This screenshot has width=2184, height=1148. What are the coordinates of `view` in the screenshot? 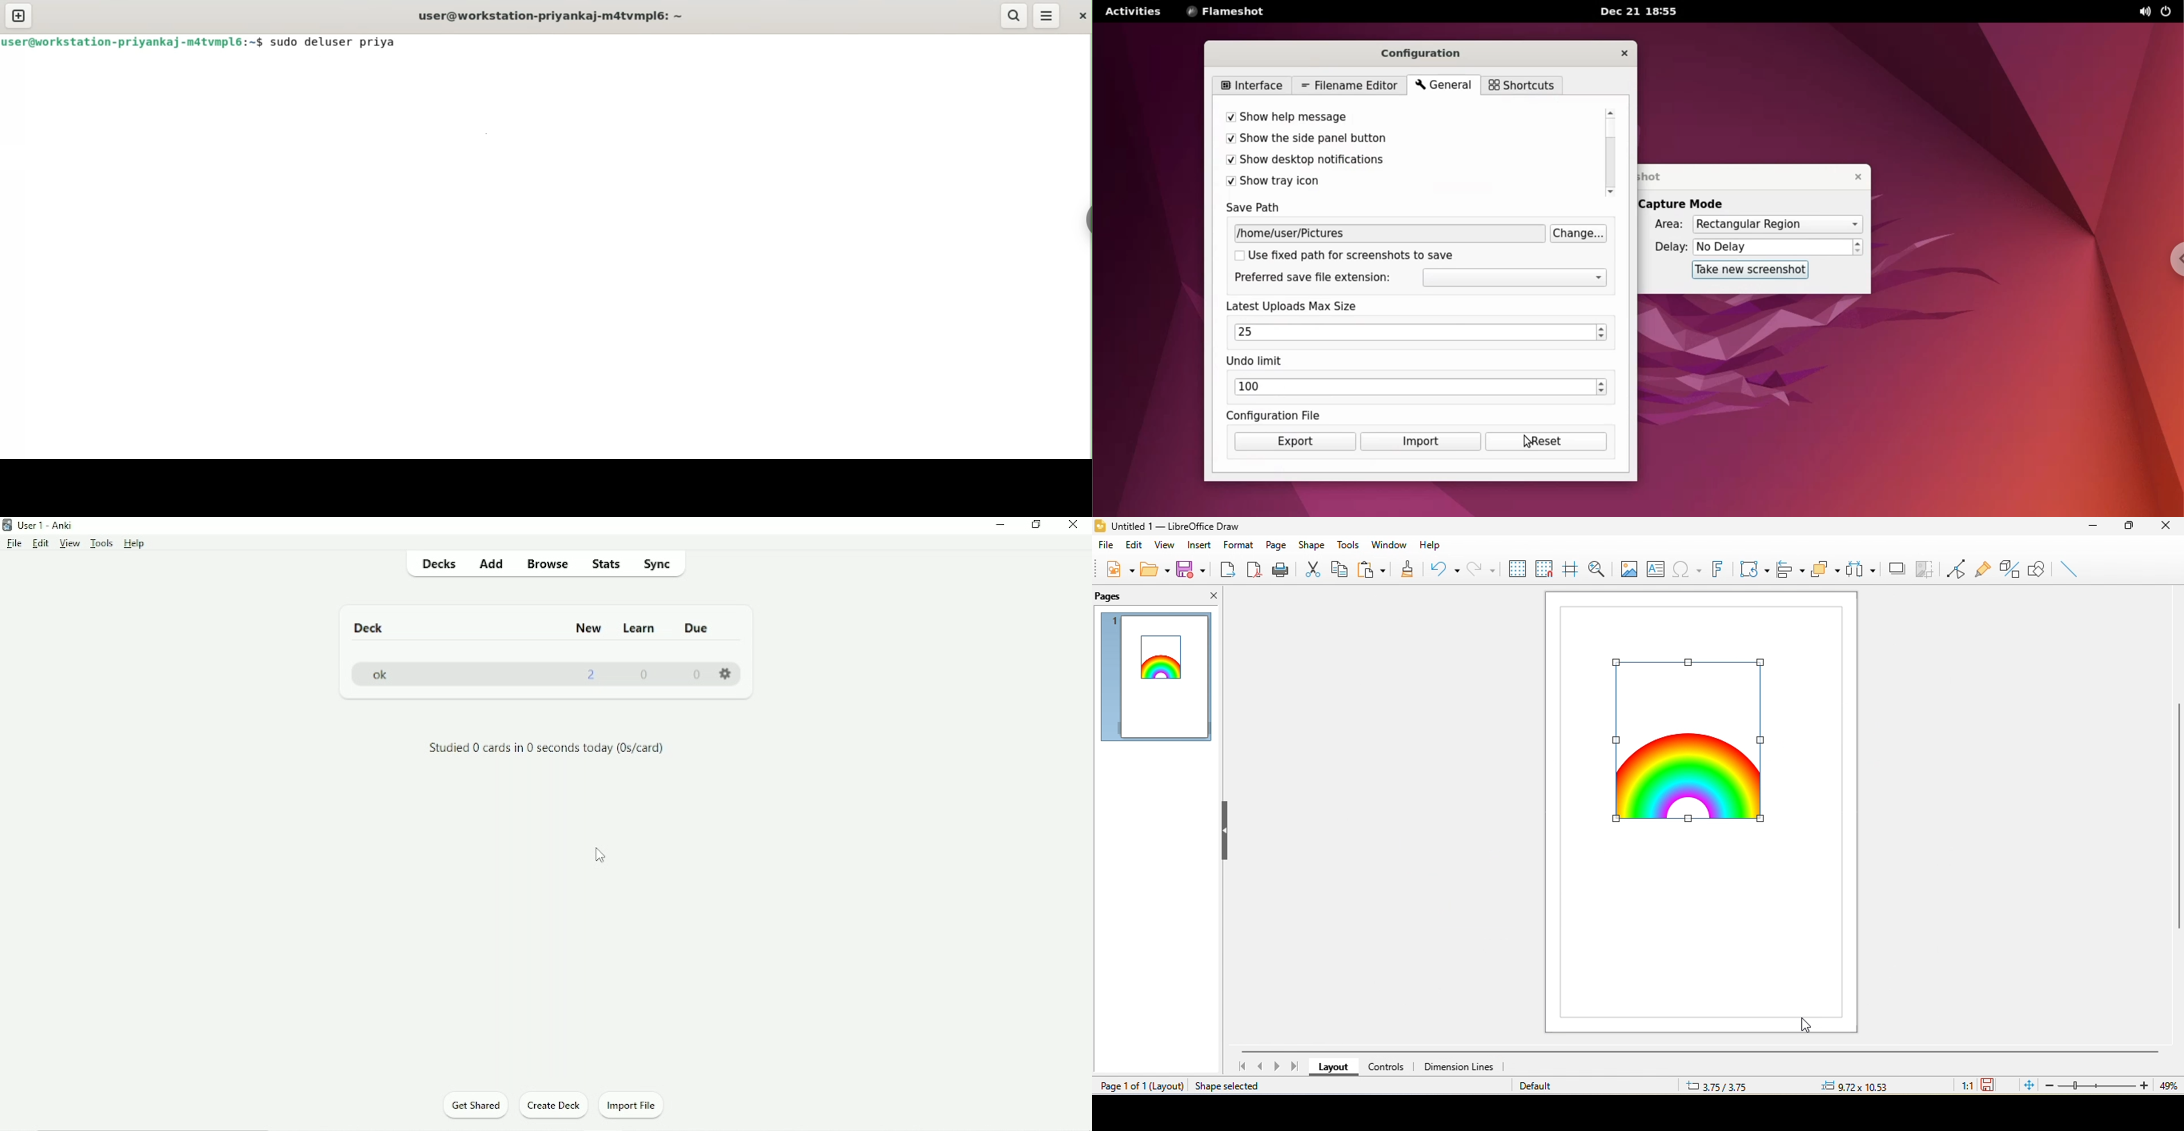 It's located at (1166, 547).